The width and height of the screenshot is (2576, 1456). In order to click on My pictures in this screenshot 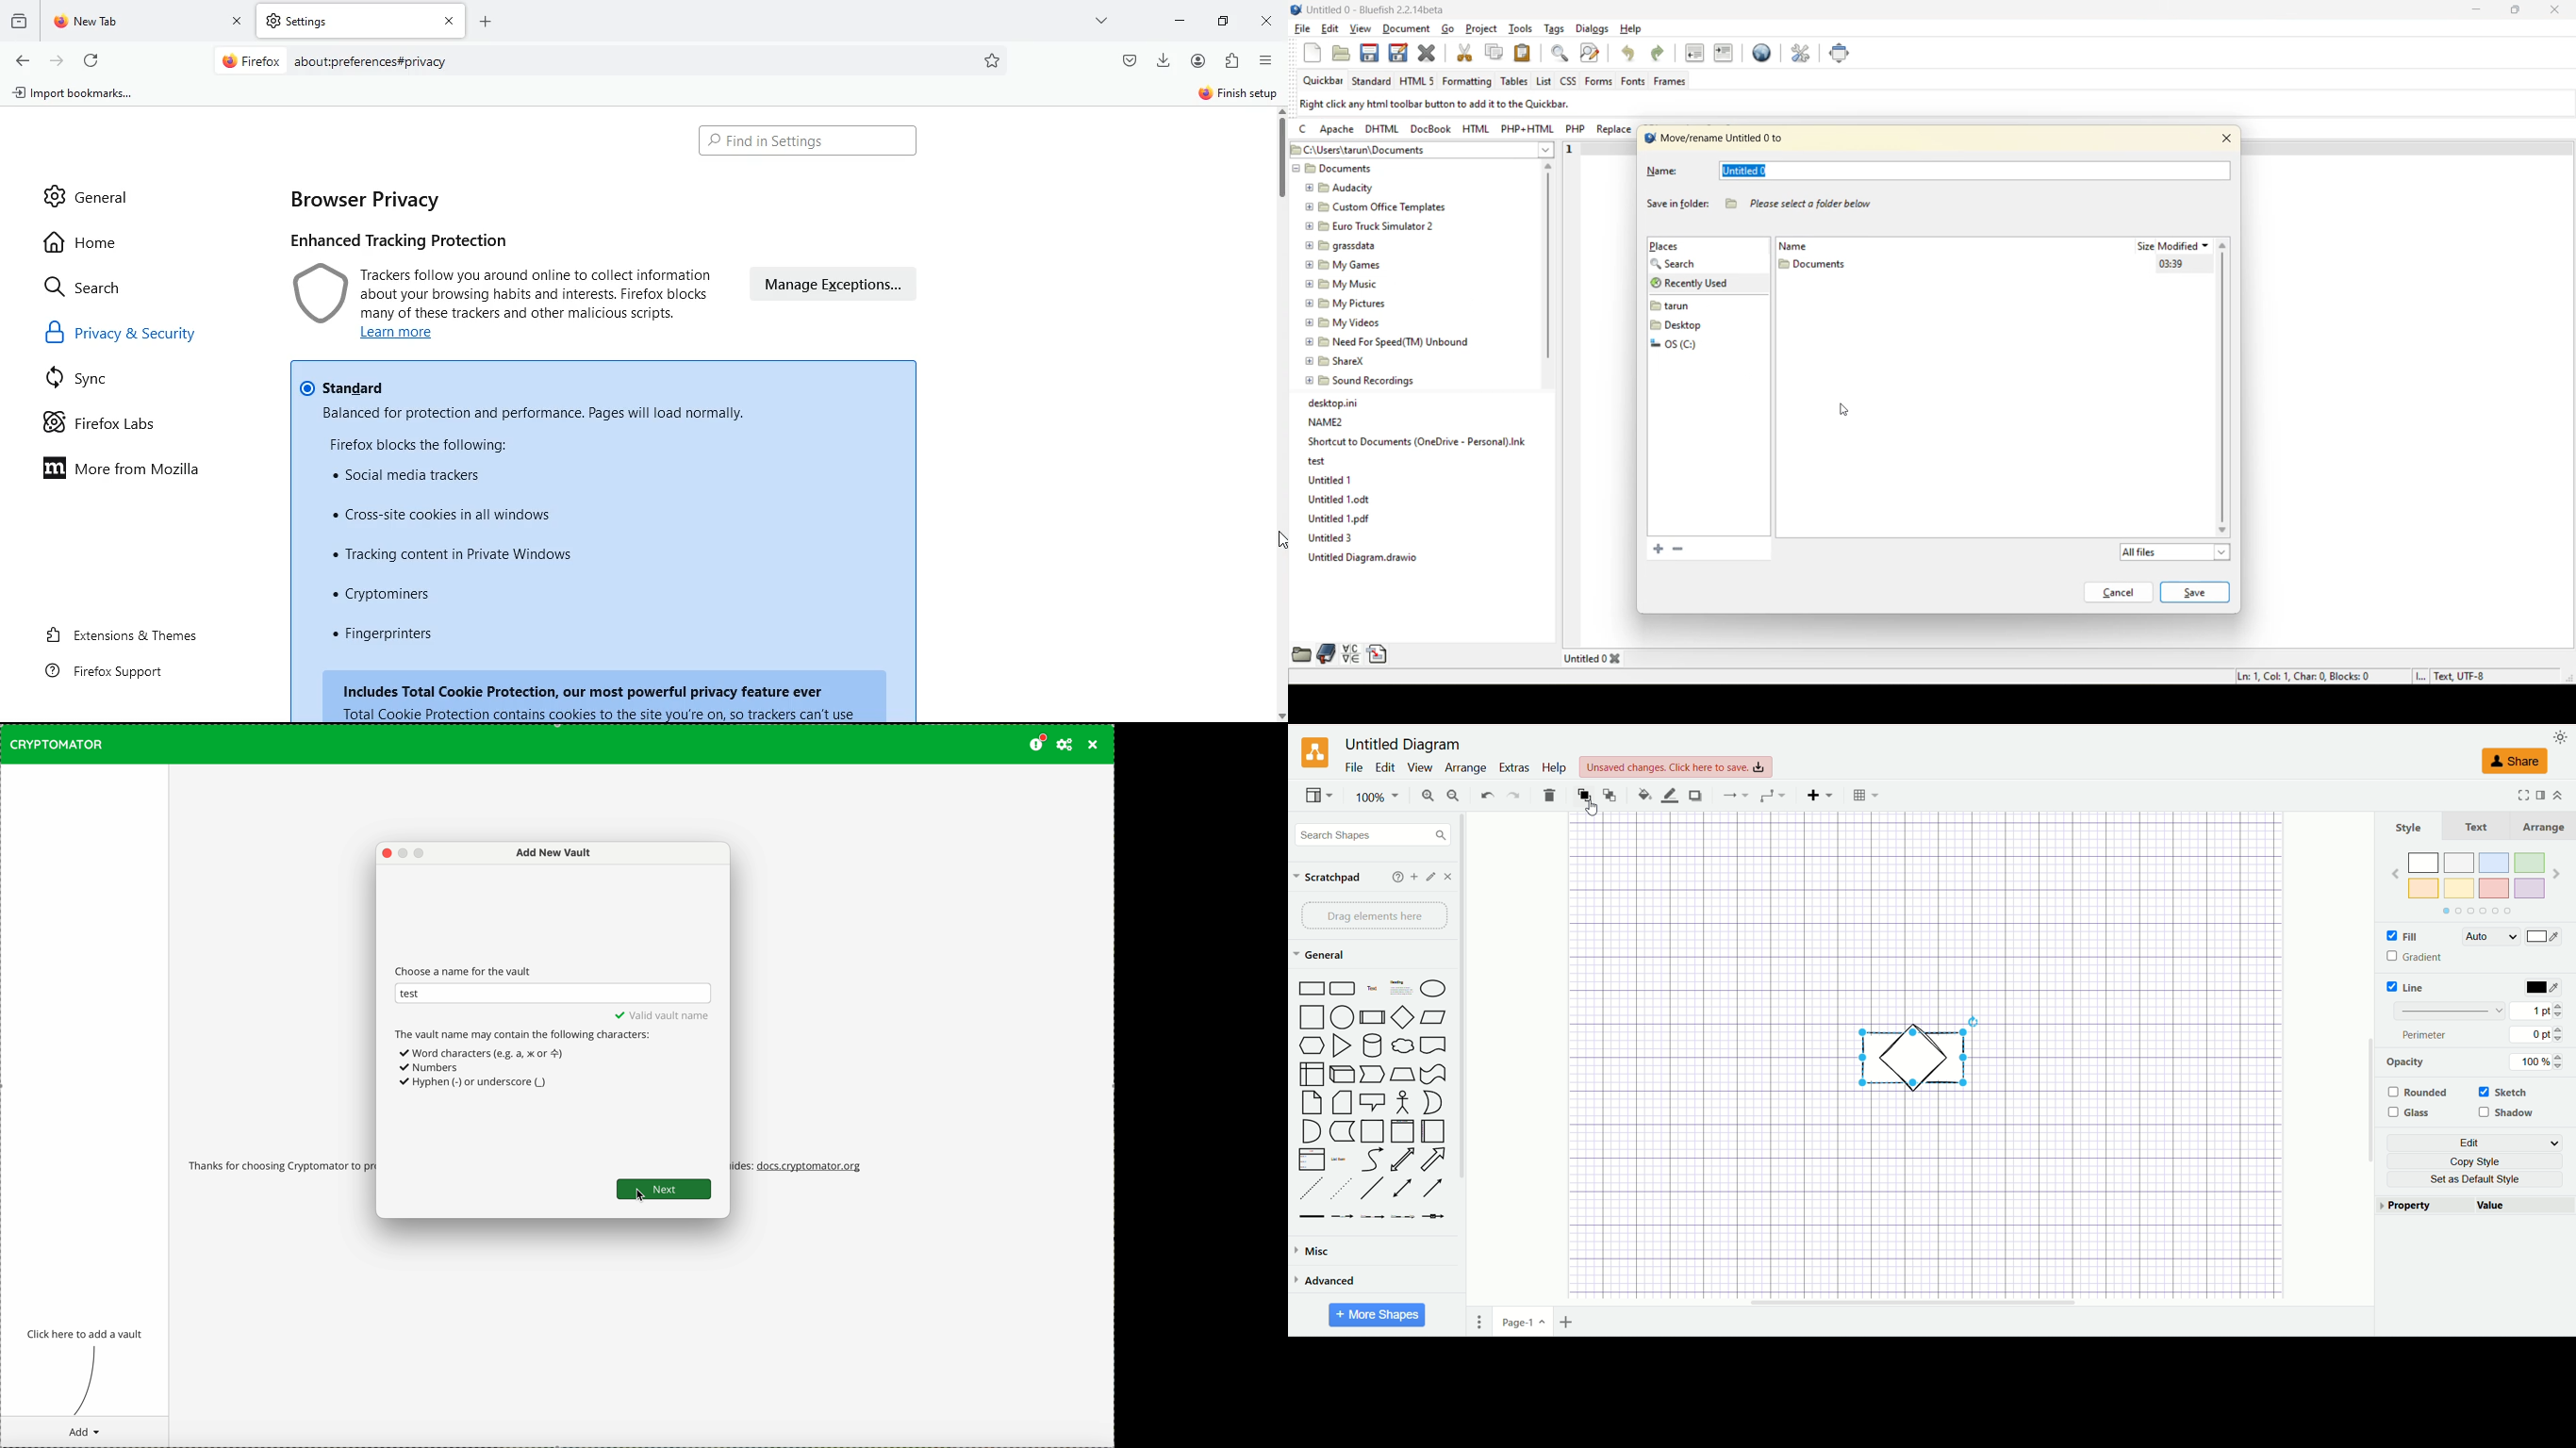, I will do `click(1343, 304)`.